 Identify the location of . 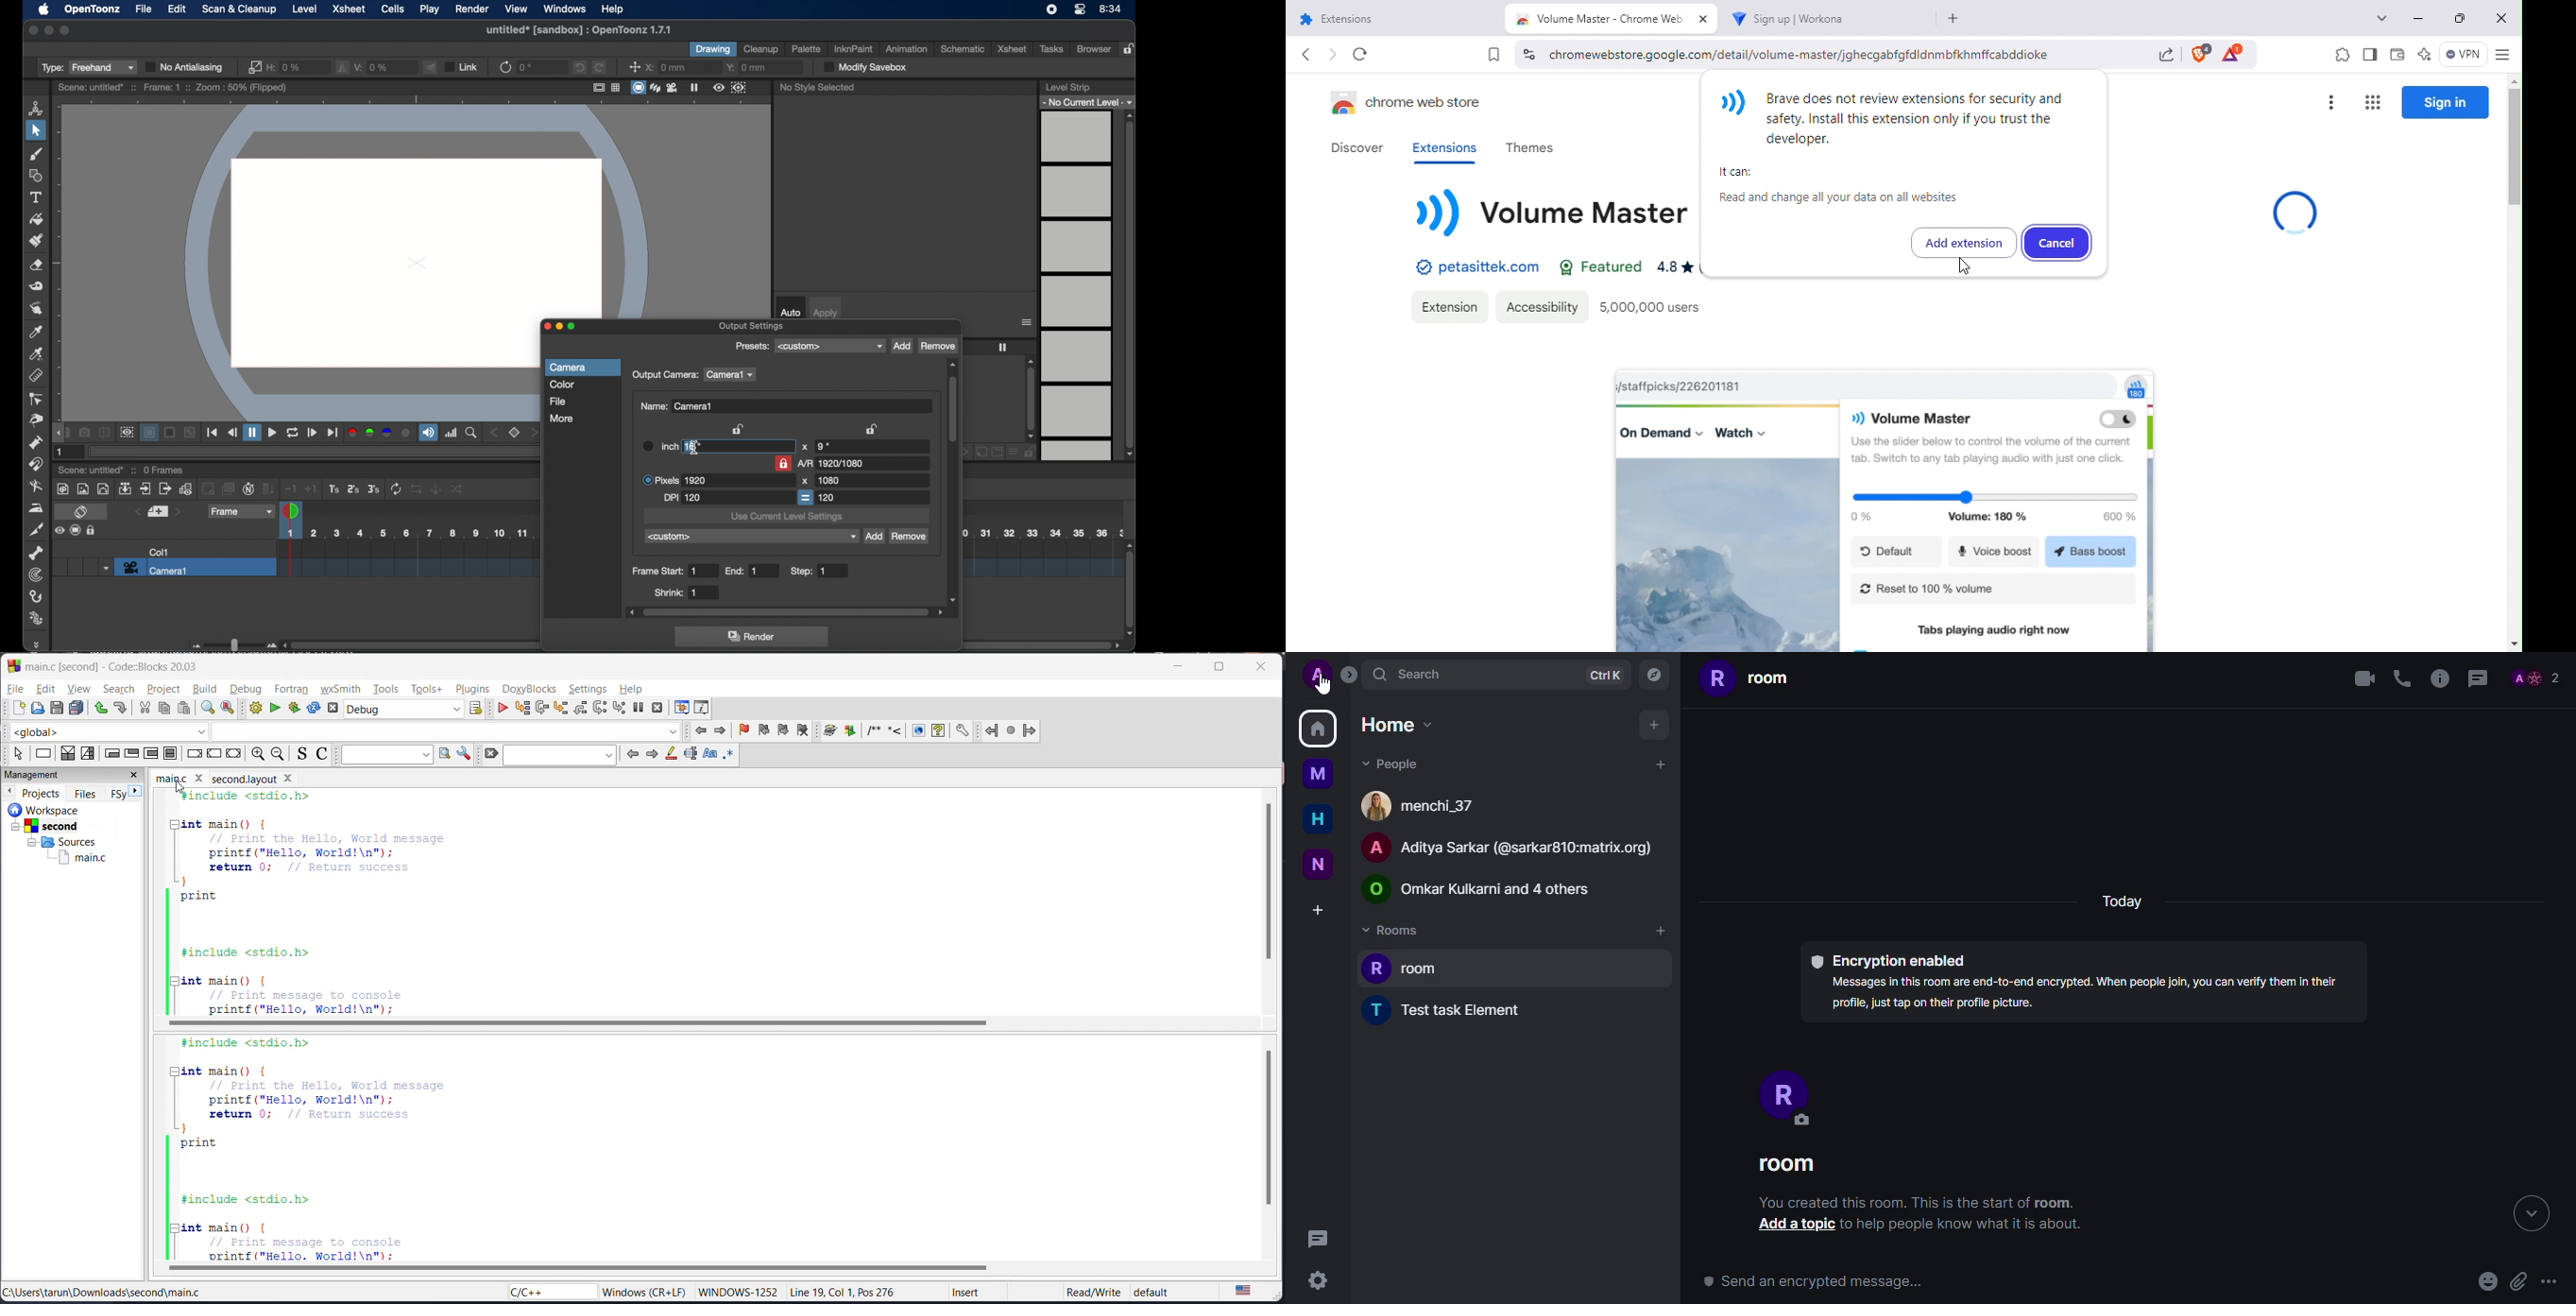
(293, 432).